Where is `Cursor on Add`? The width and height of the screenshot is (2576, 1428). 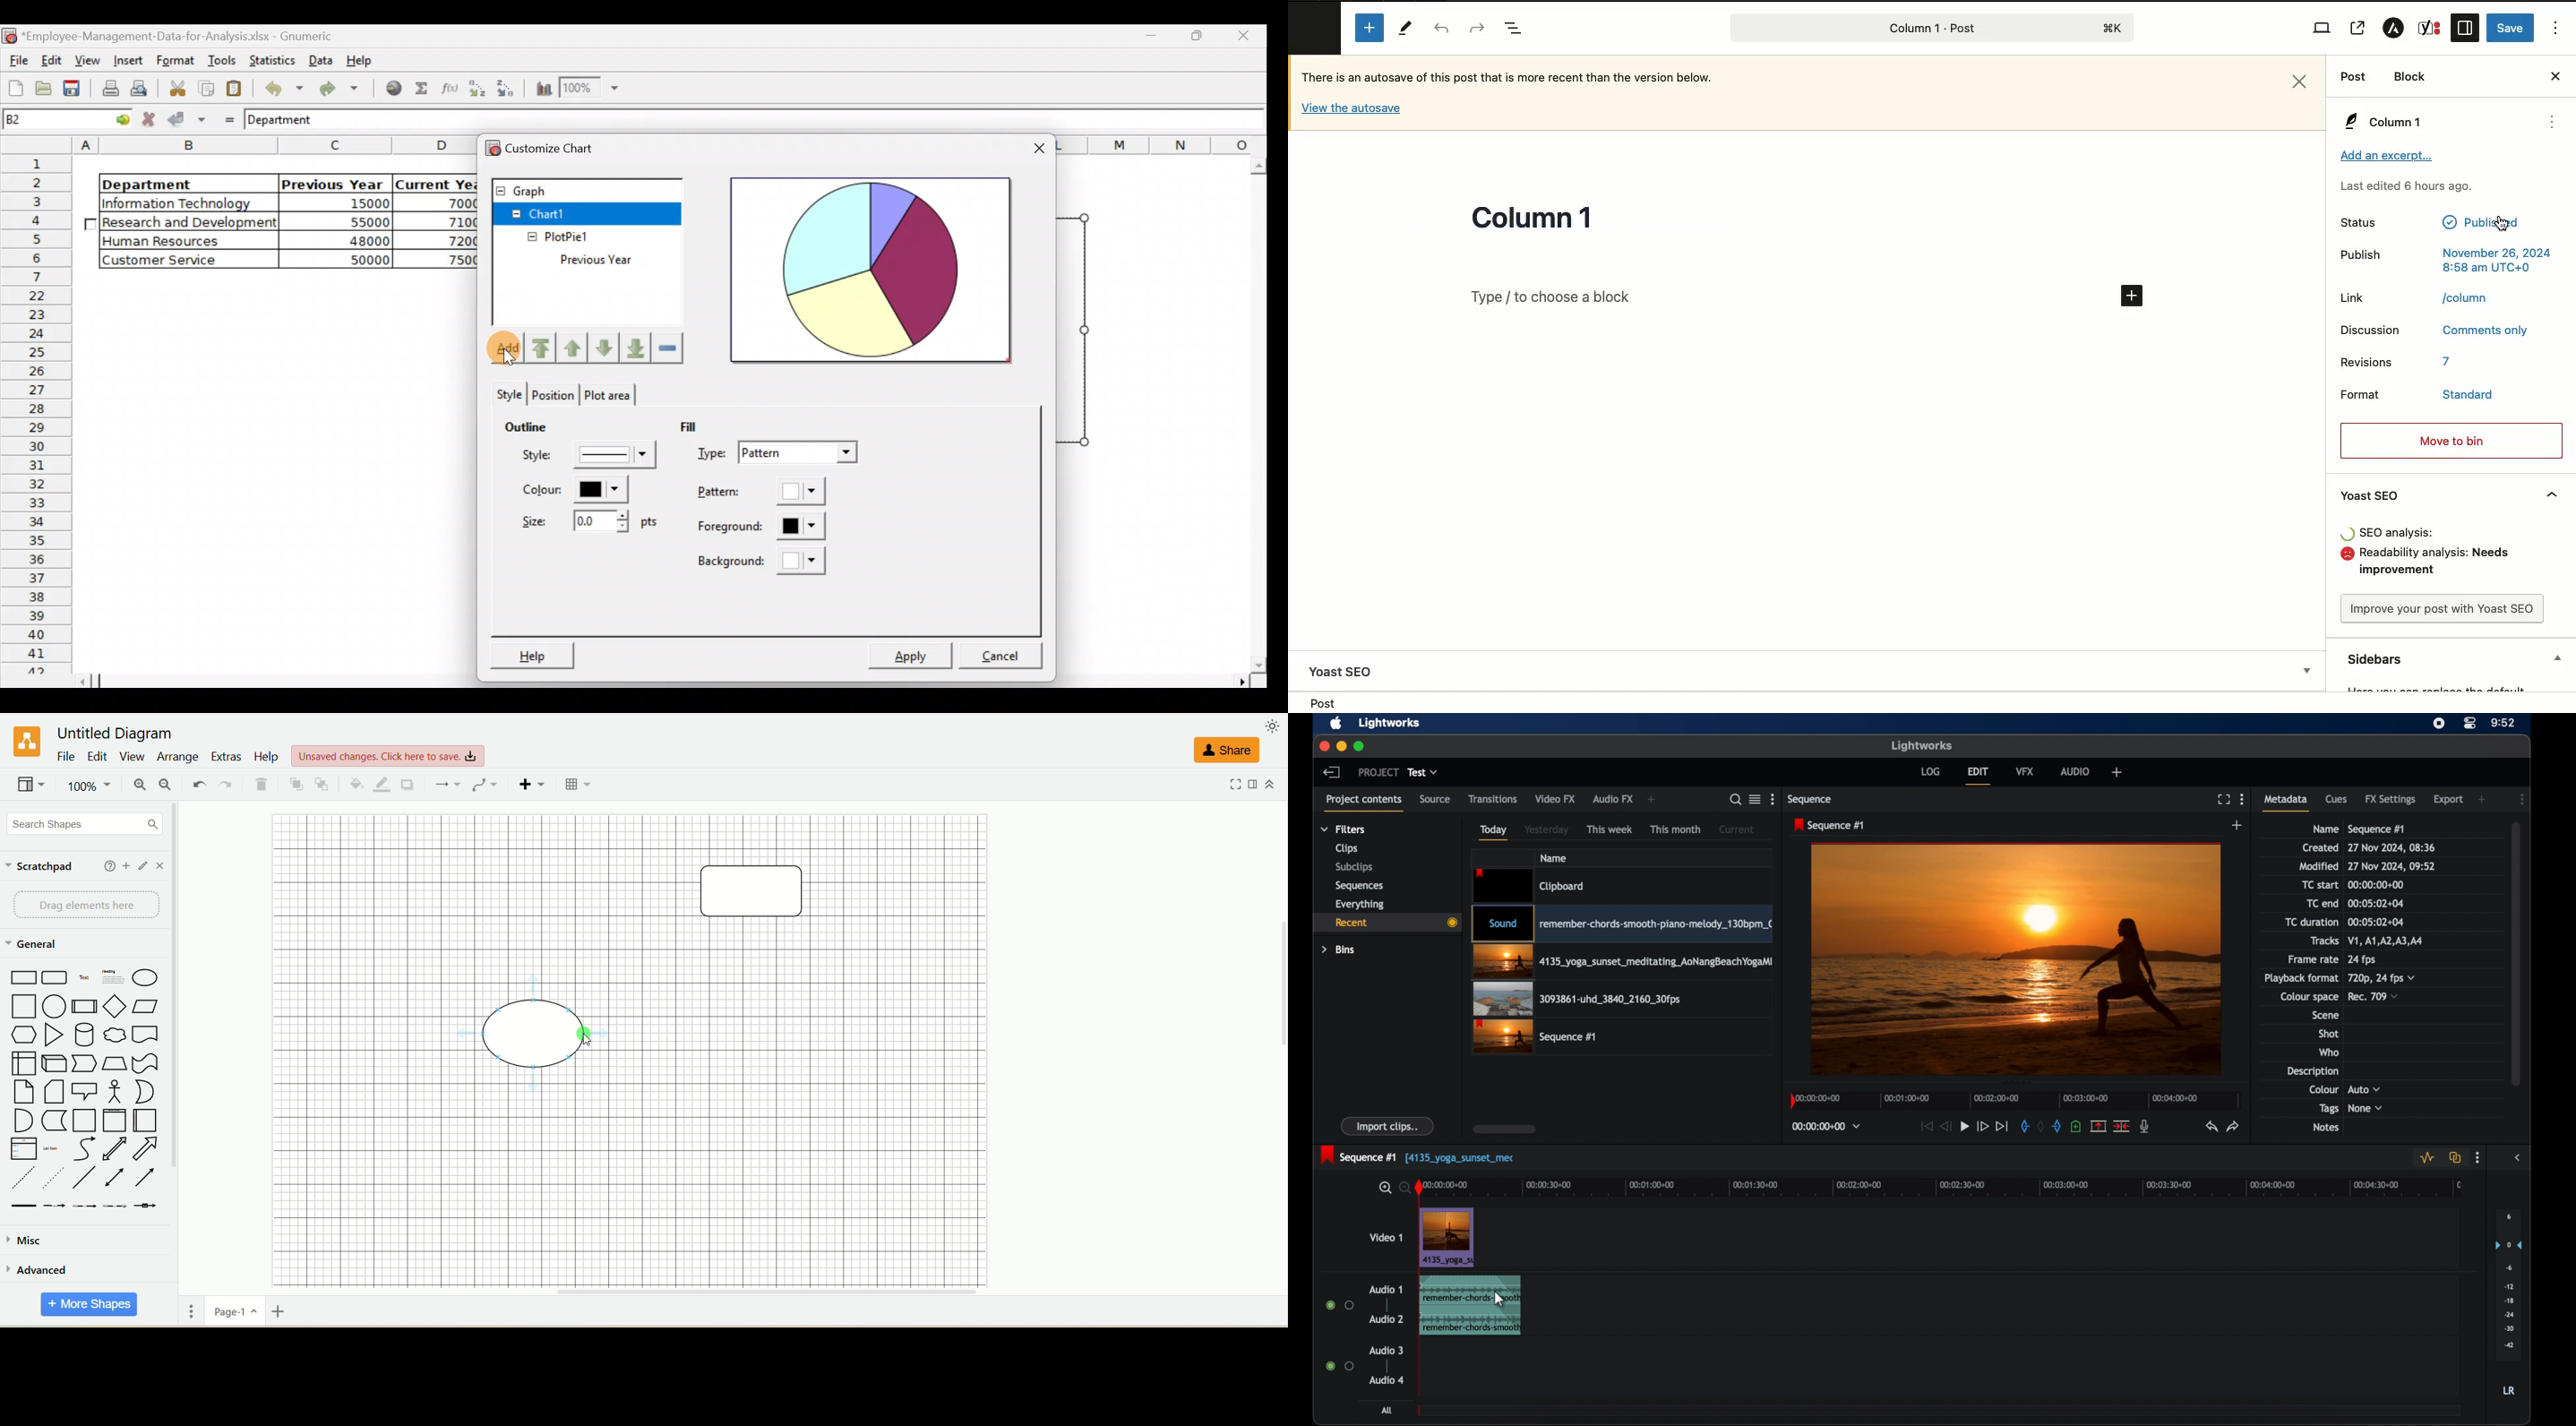
Cursor on Add is located at coordinates (495, 342).